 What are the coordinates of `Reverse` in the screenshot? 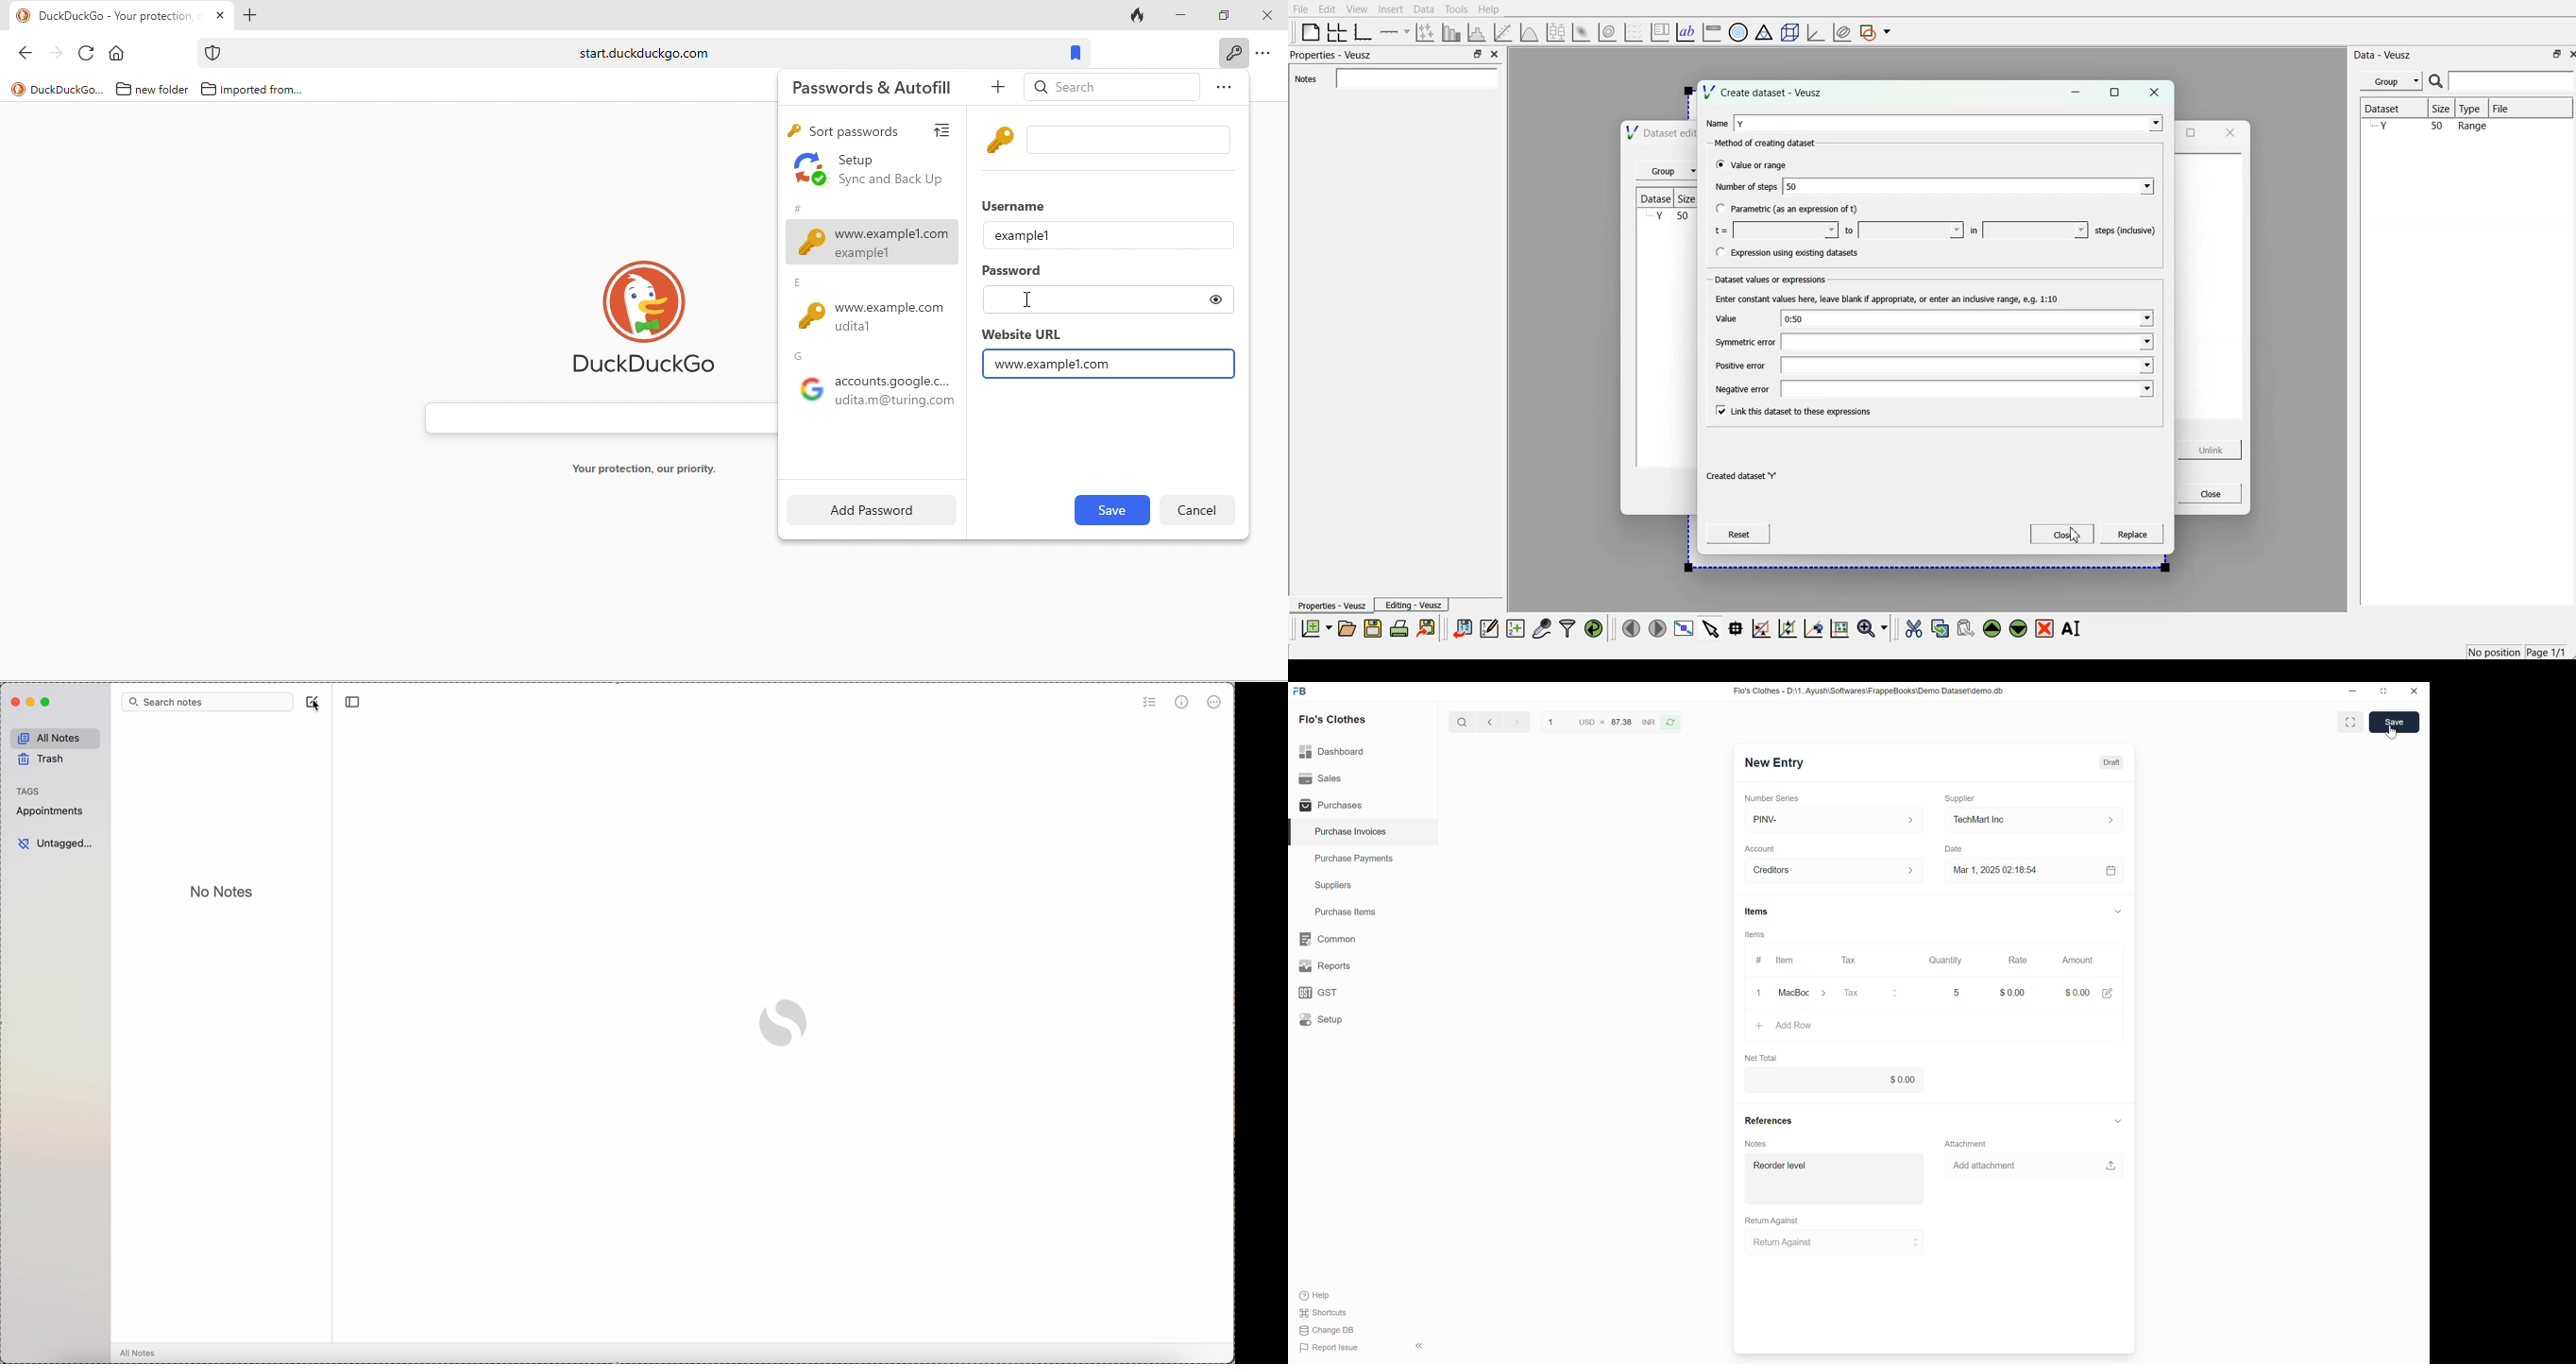 It's located at (1670, 722).